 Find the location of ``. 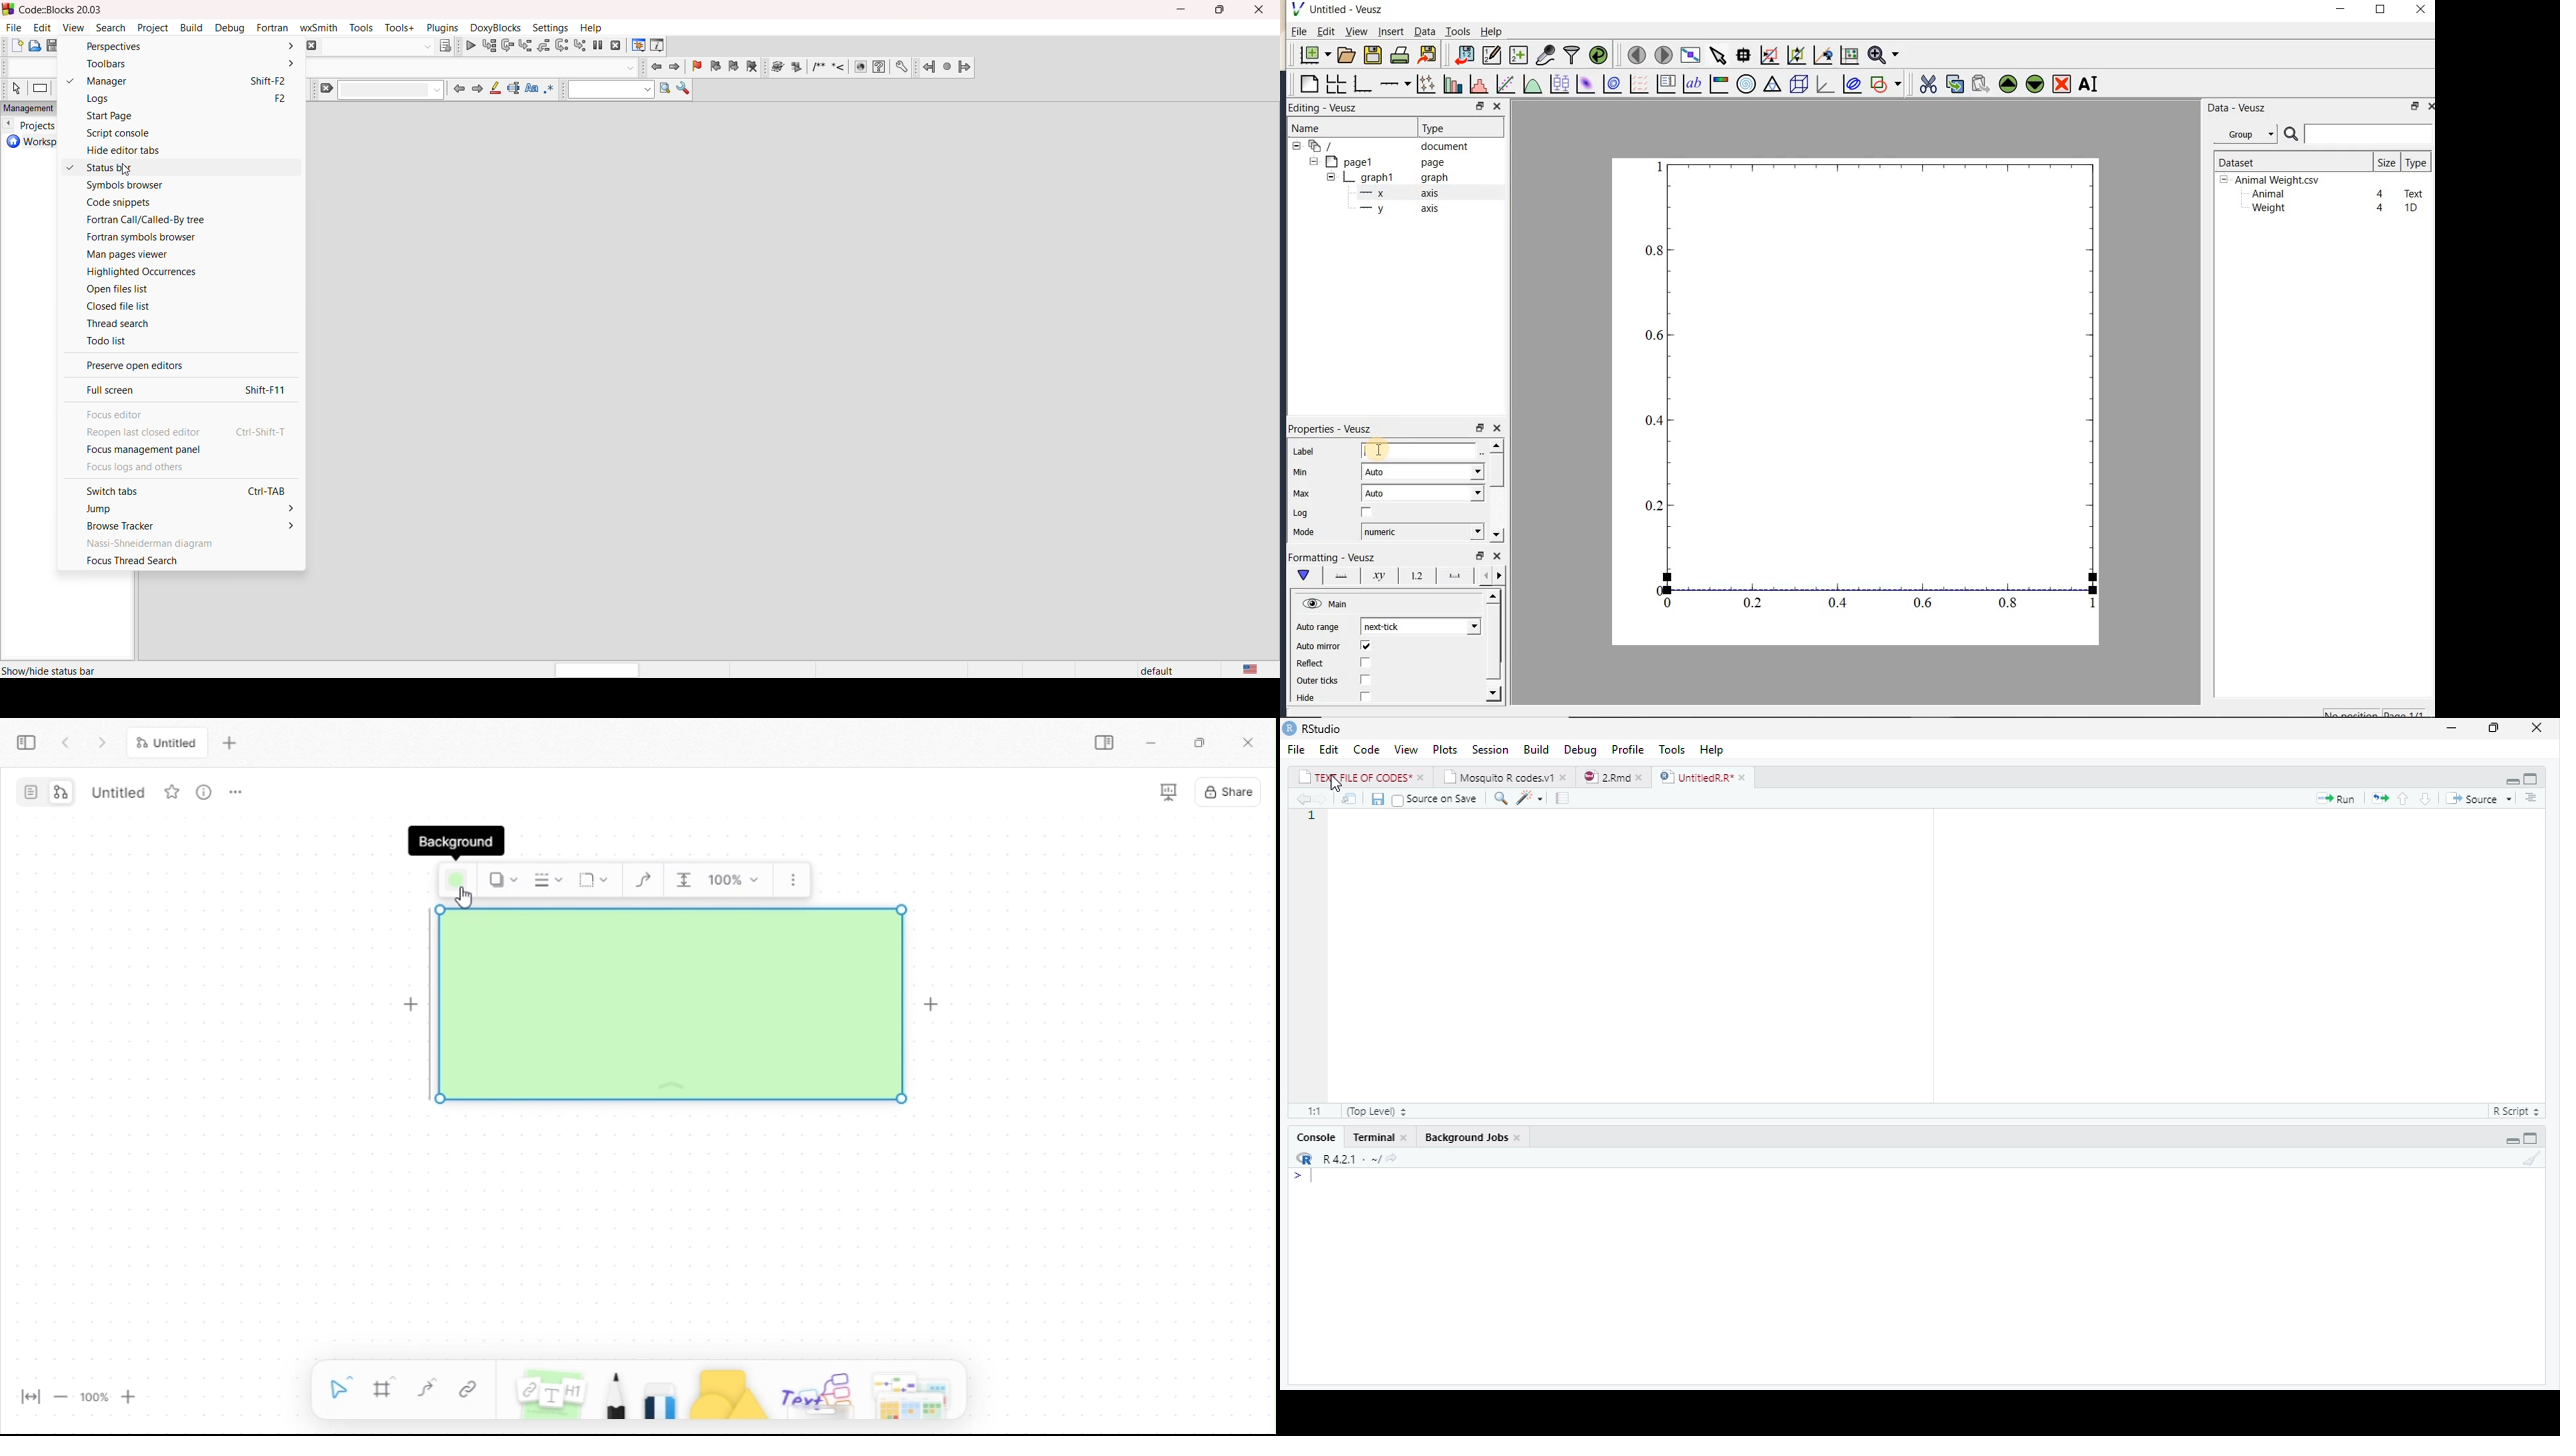

 is located at coordinates (673, 68).